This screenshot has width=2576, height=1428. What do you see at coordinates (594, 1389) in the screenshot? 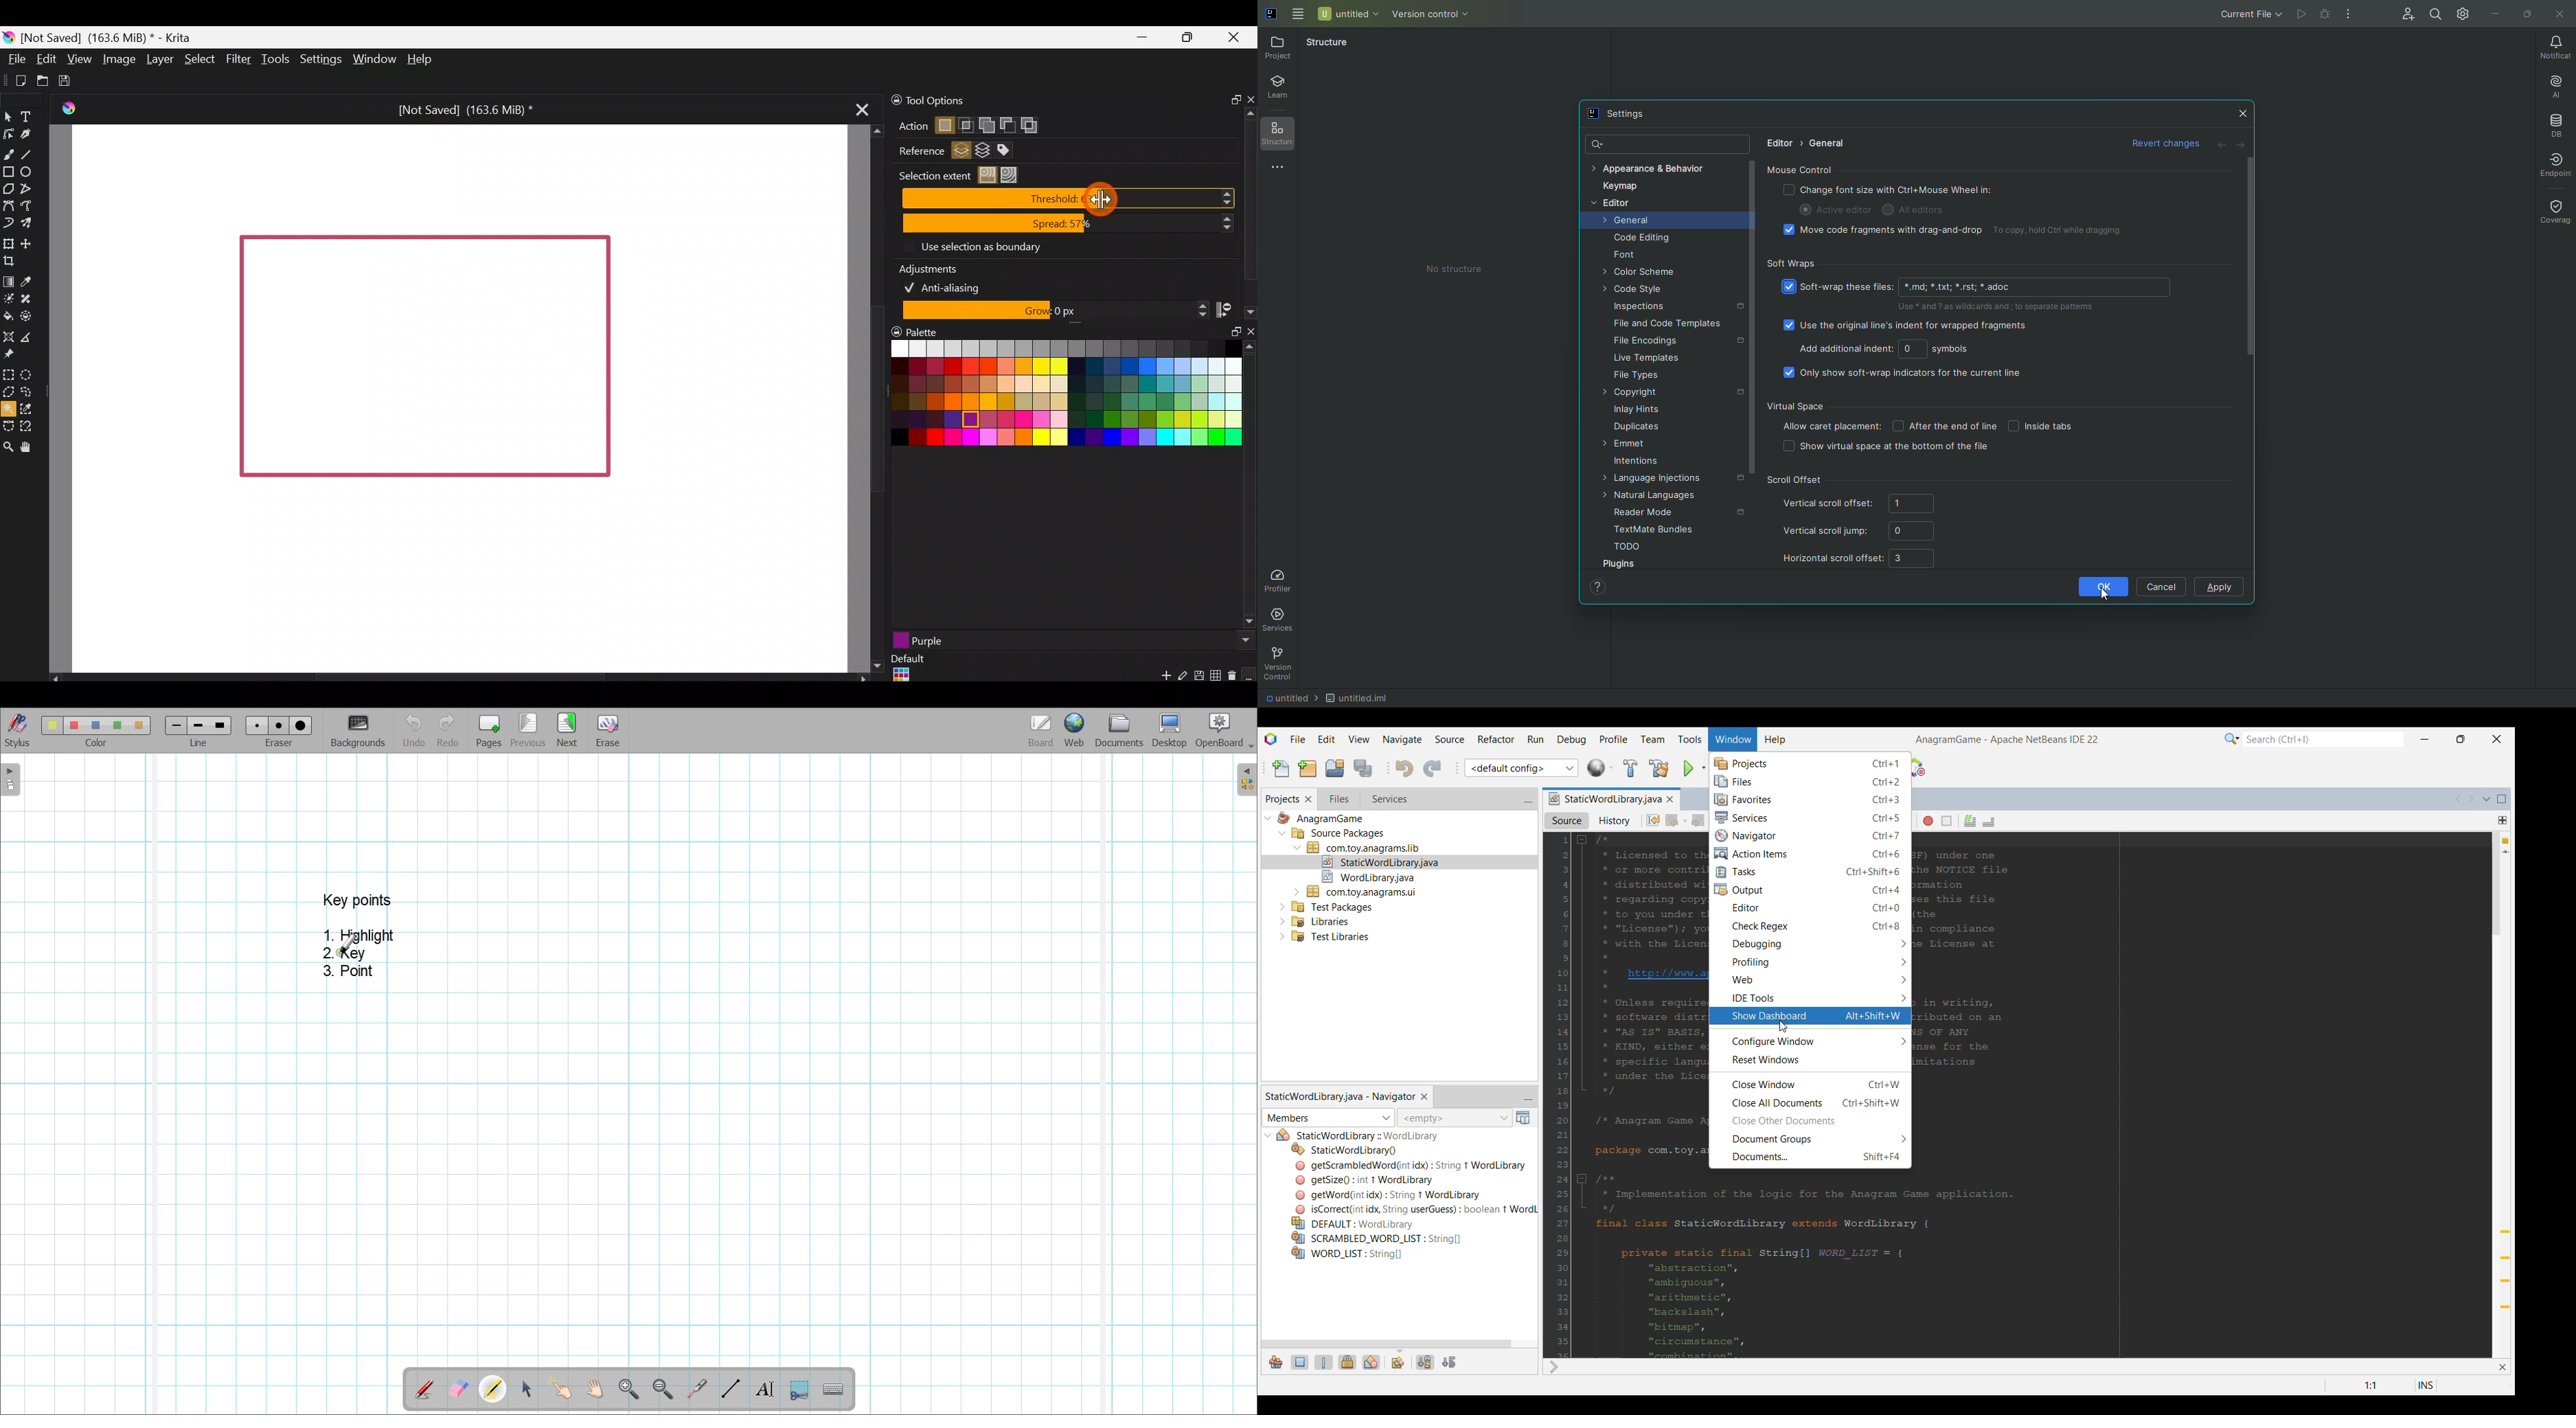
I see `Scroll page` at bounding box center [594, 1389].